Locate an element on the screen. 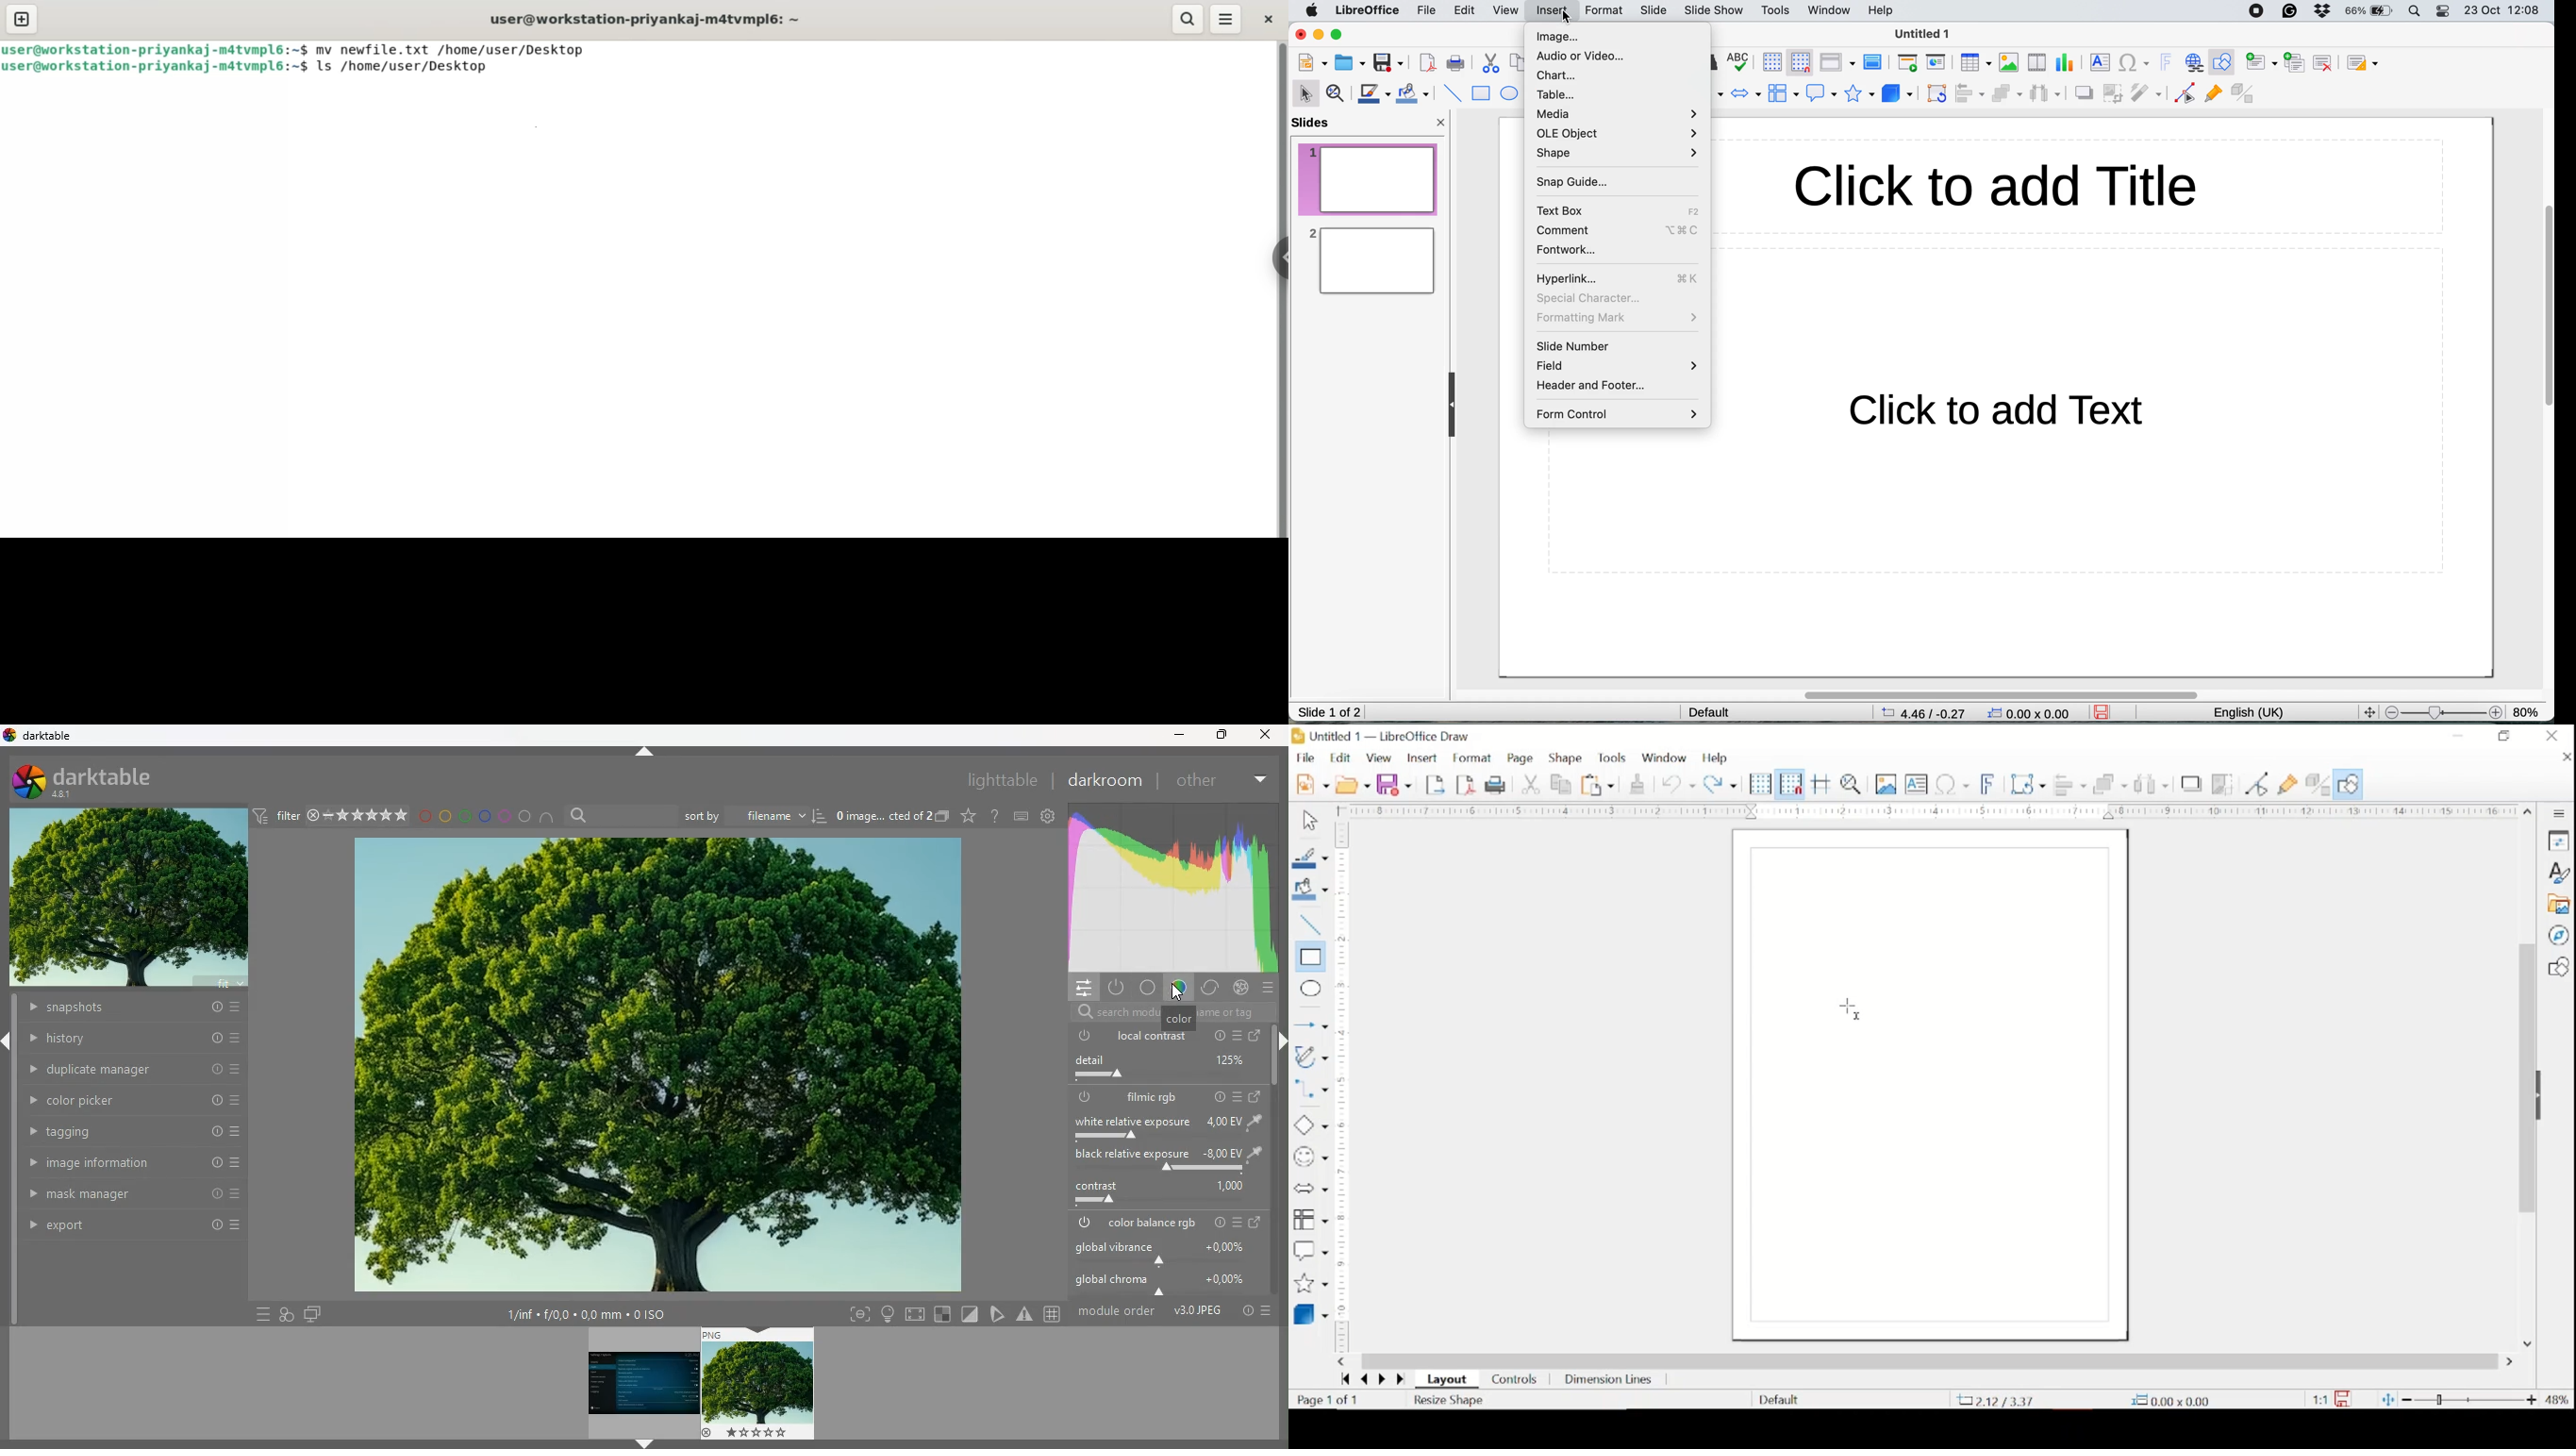  cursor is located at coordinates (1849, 1010).